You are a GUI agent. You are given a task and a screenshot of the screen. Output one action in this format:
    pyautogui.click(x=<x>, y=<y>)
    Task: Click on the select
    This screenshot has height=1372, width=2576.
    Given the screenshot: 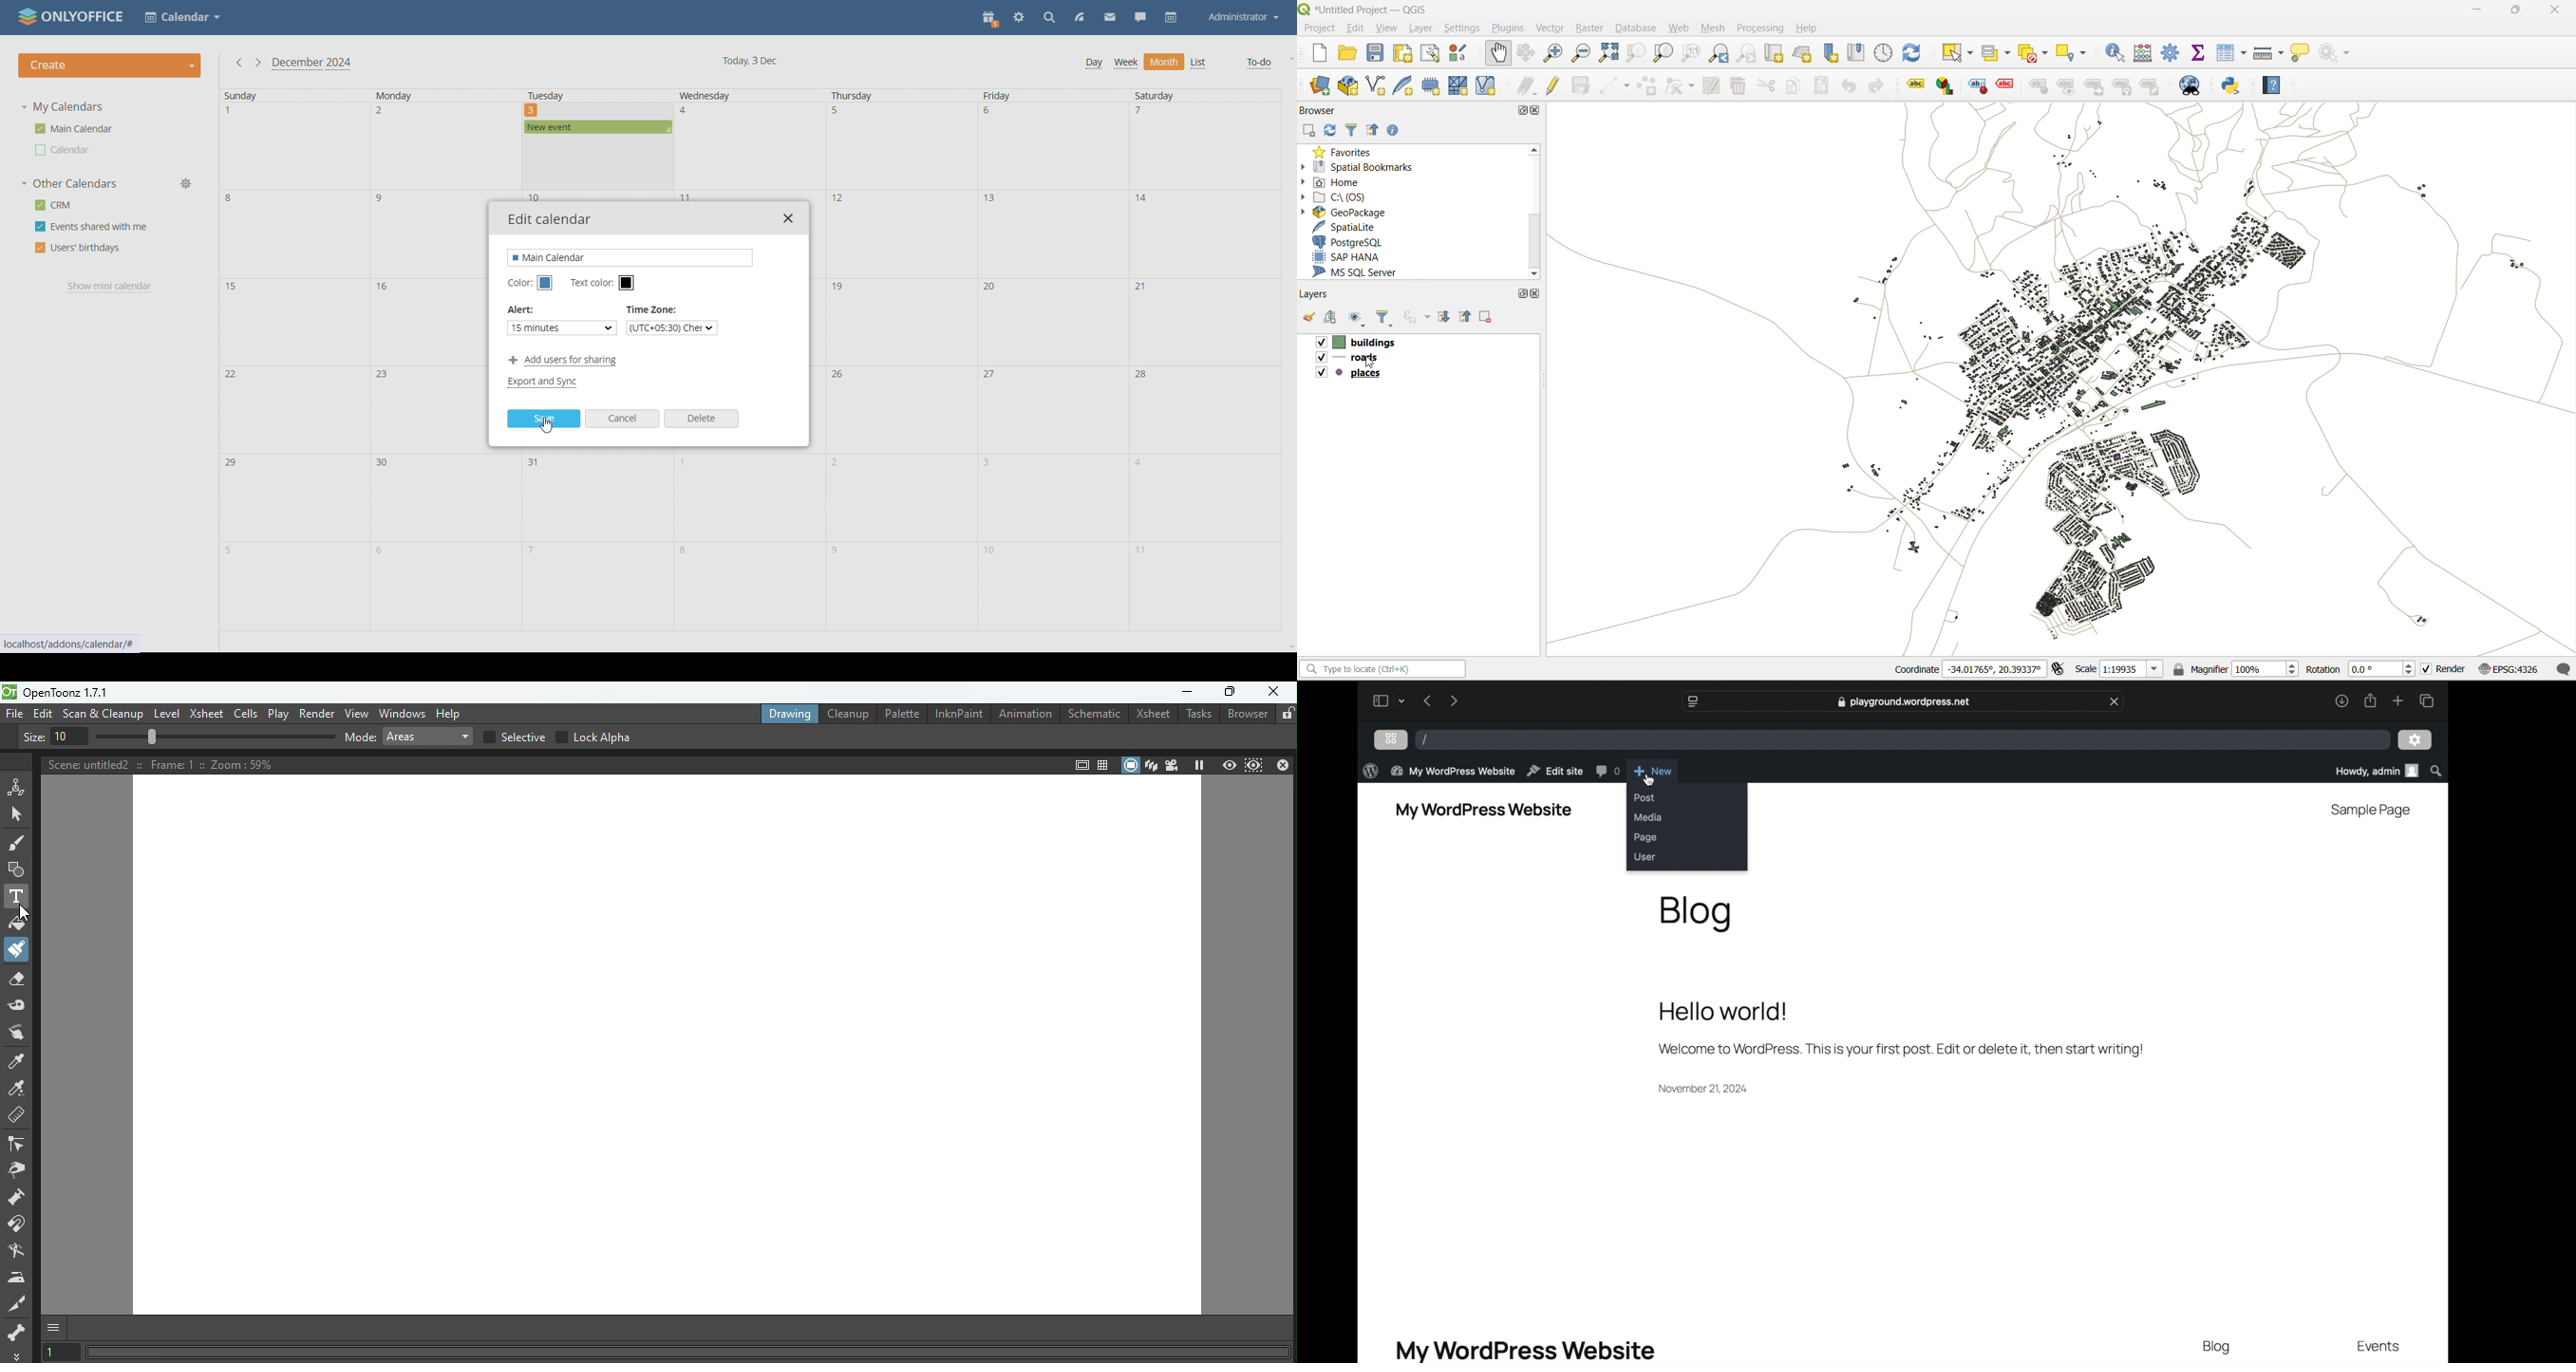 What is the action you would take?
    pyautogui.click(x=1957, y=53)
    